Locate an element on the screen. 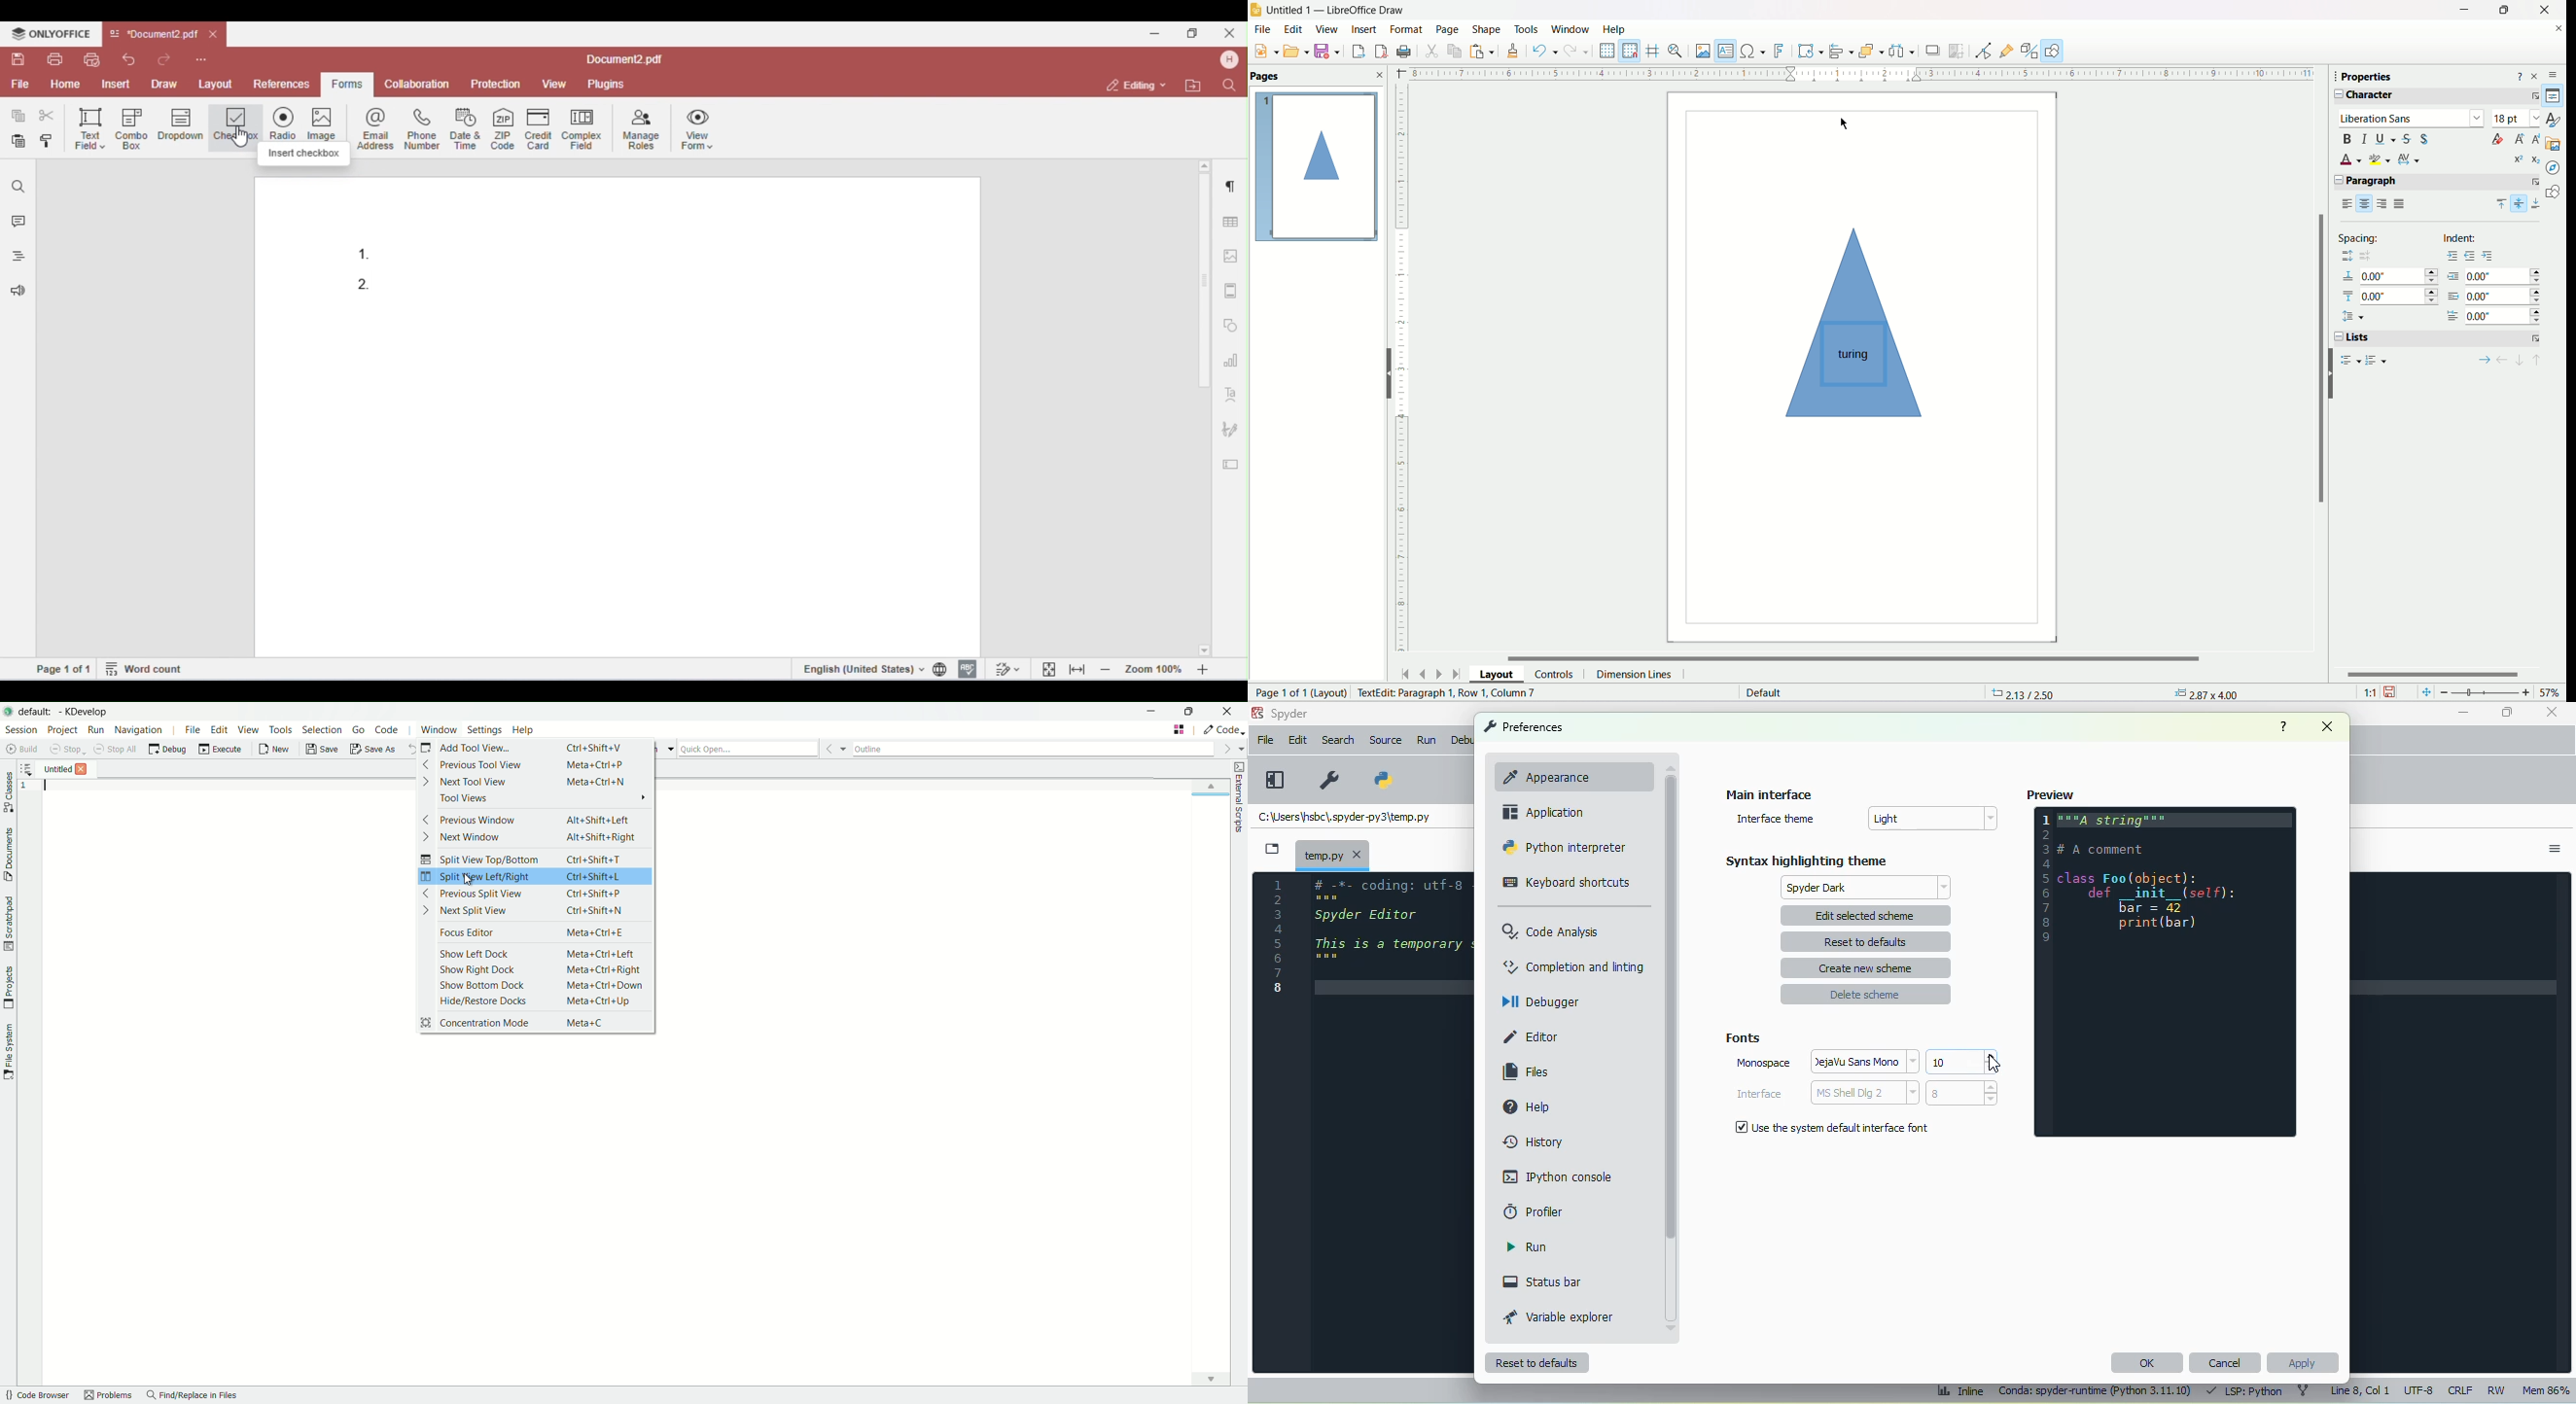 This screenshot has width=2576, height=1428. selection menu is located at coordinates (322, 730).